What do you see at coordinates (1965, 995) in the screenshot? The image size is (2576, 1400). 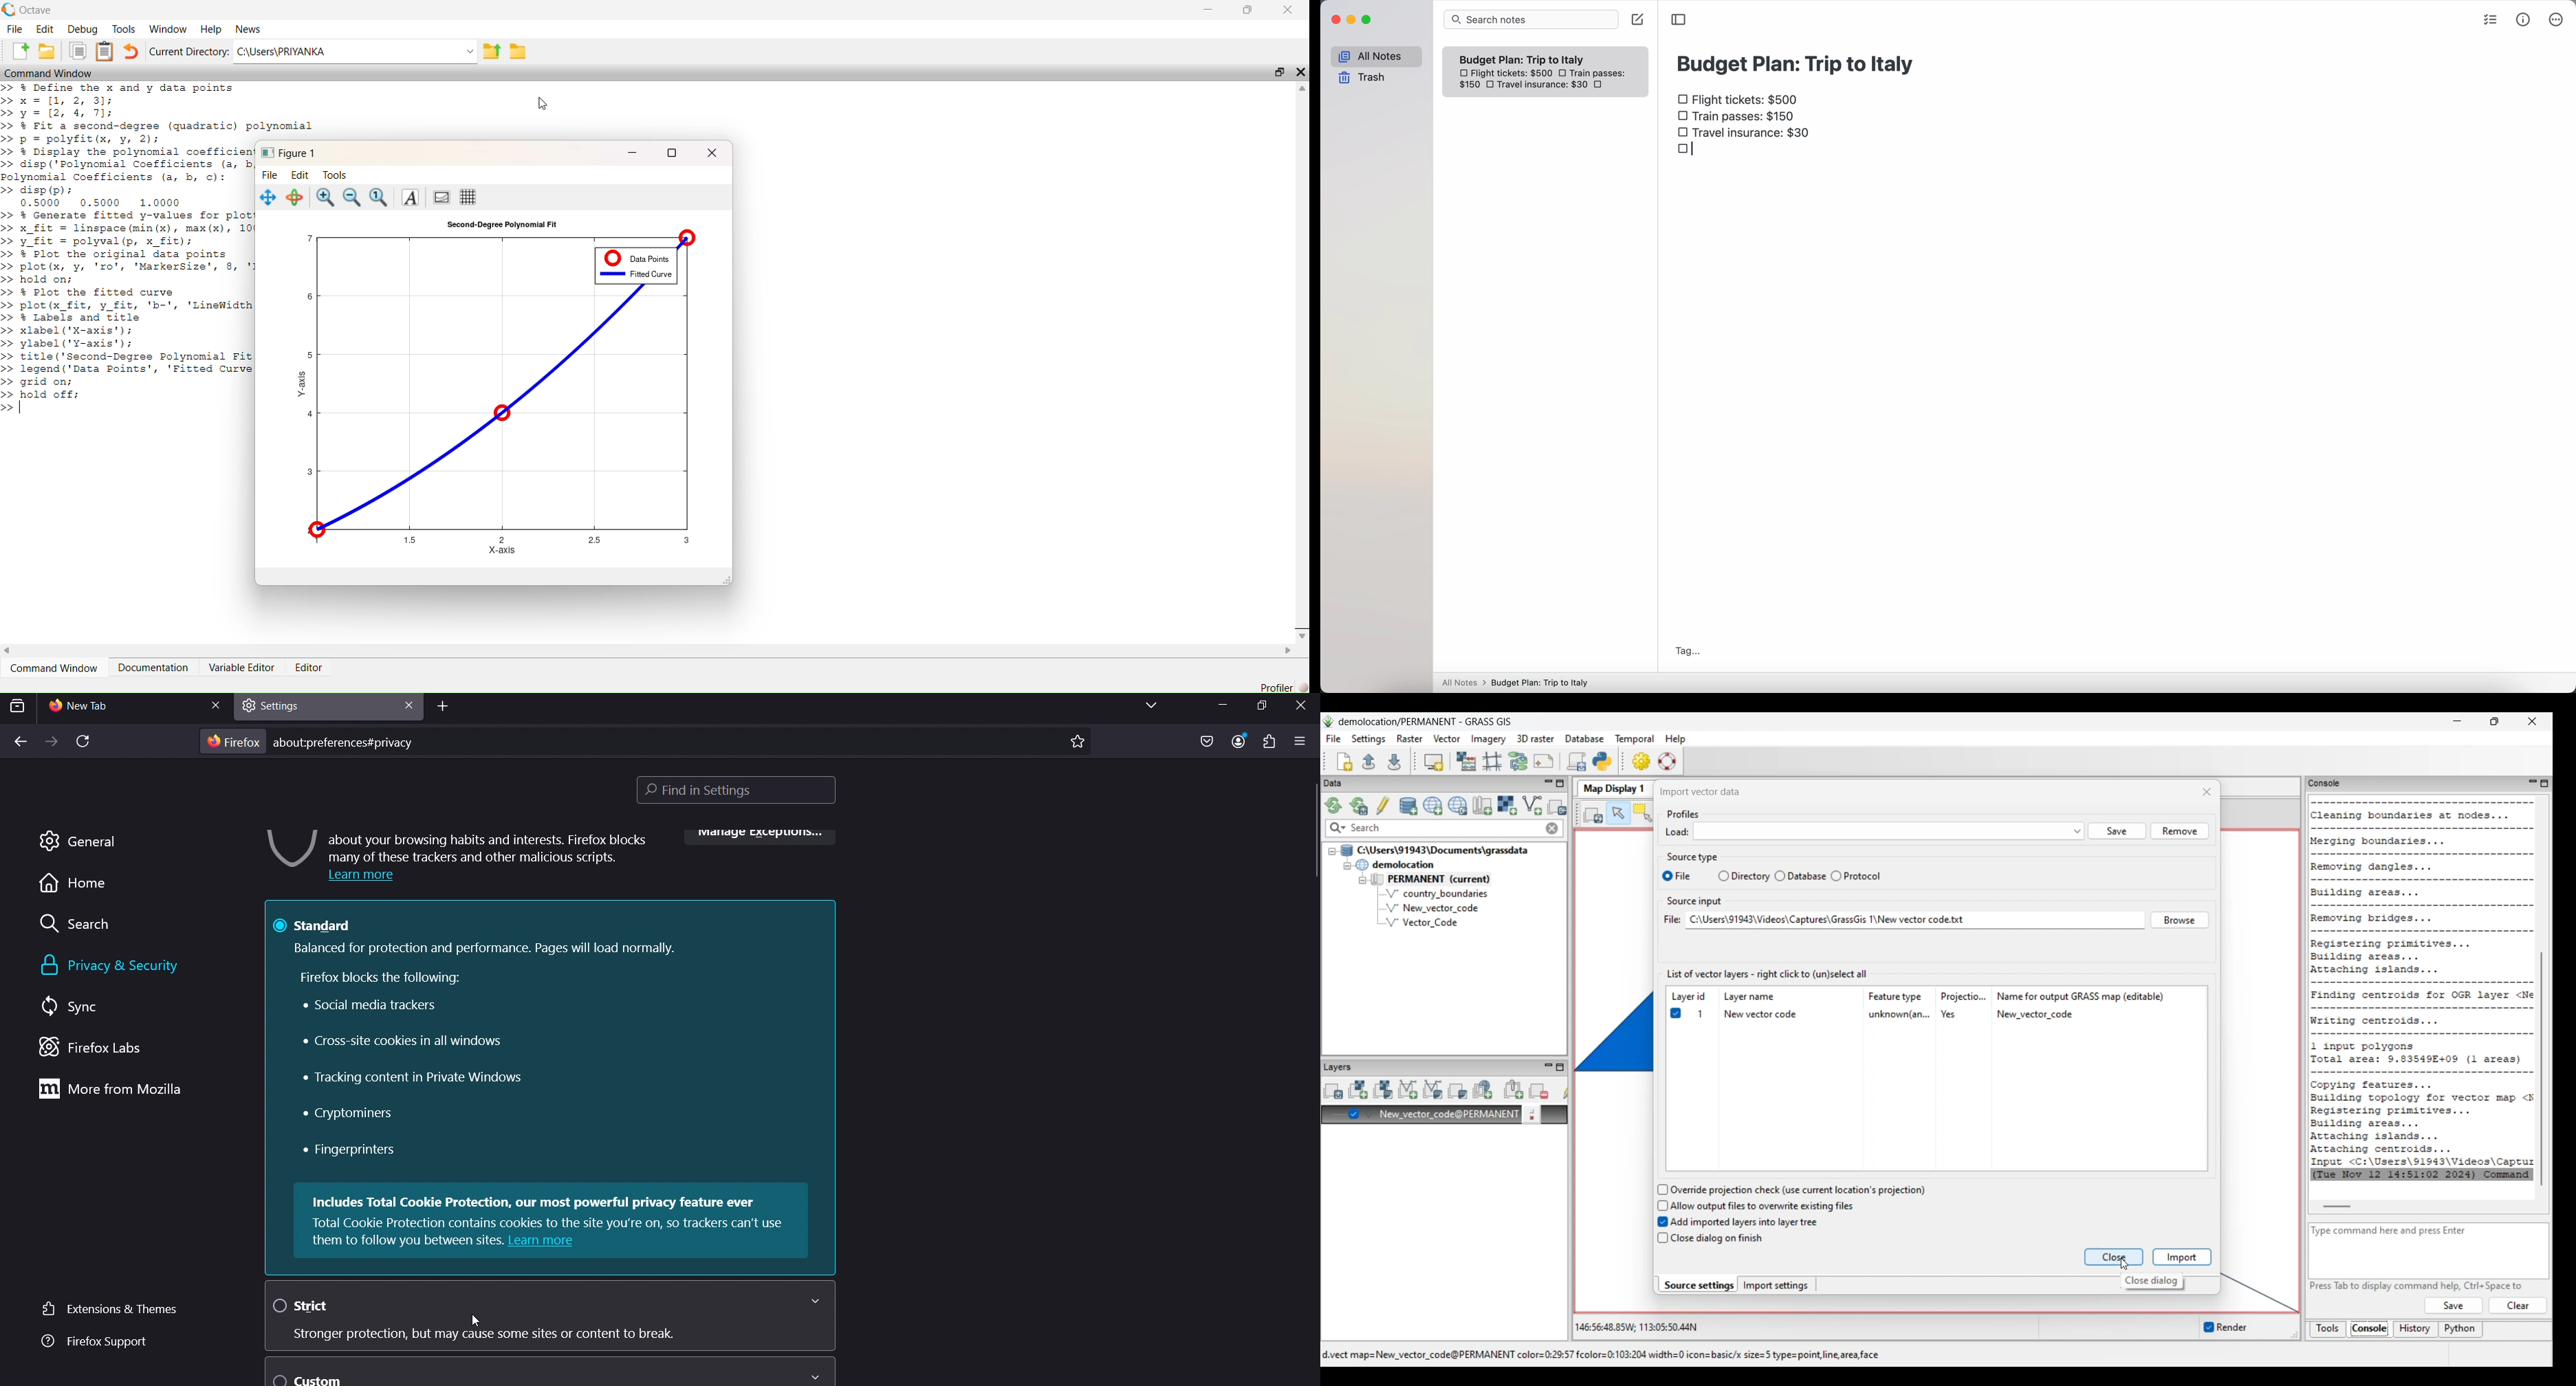 I see `Projectio...` at bounding box center [1965, 995].